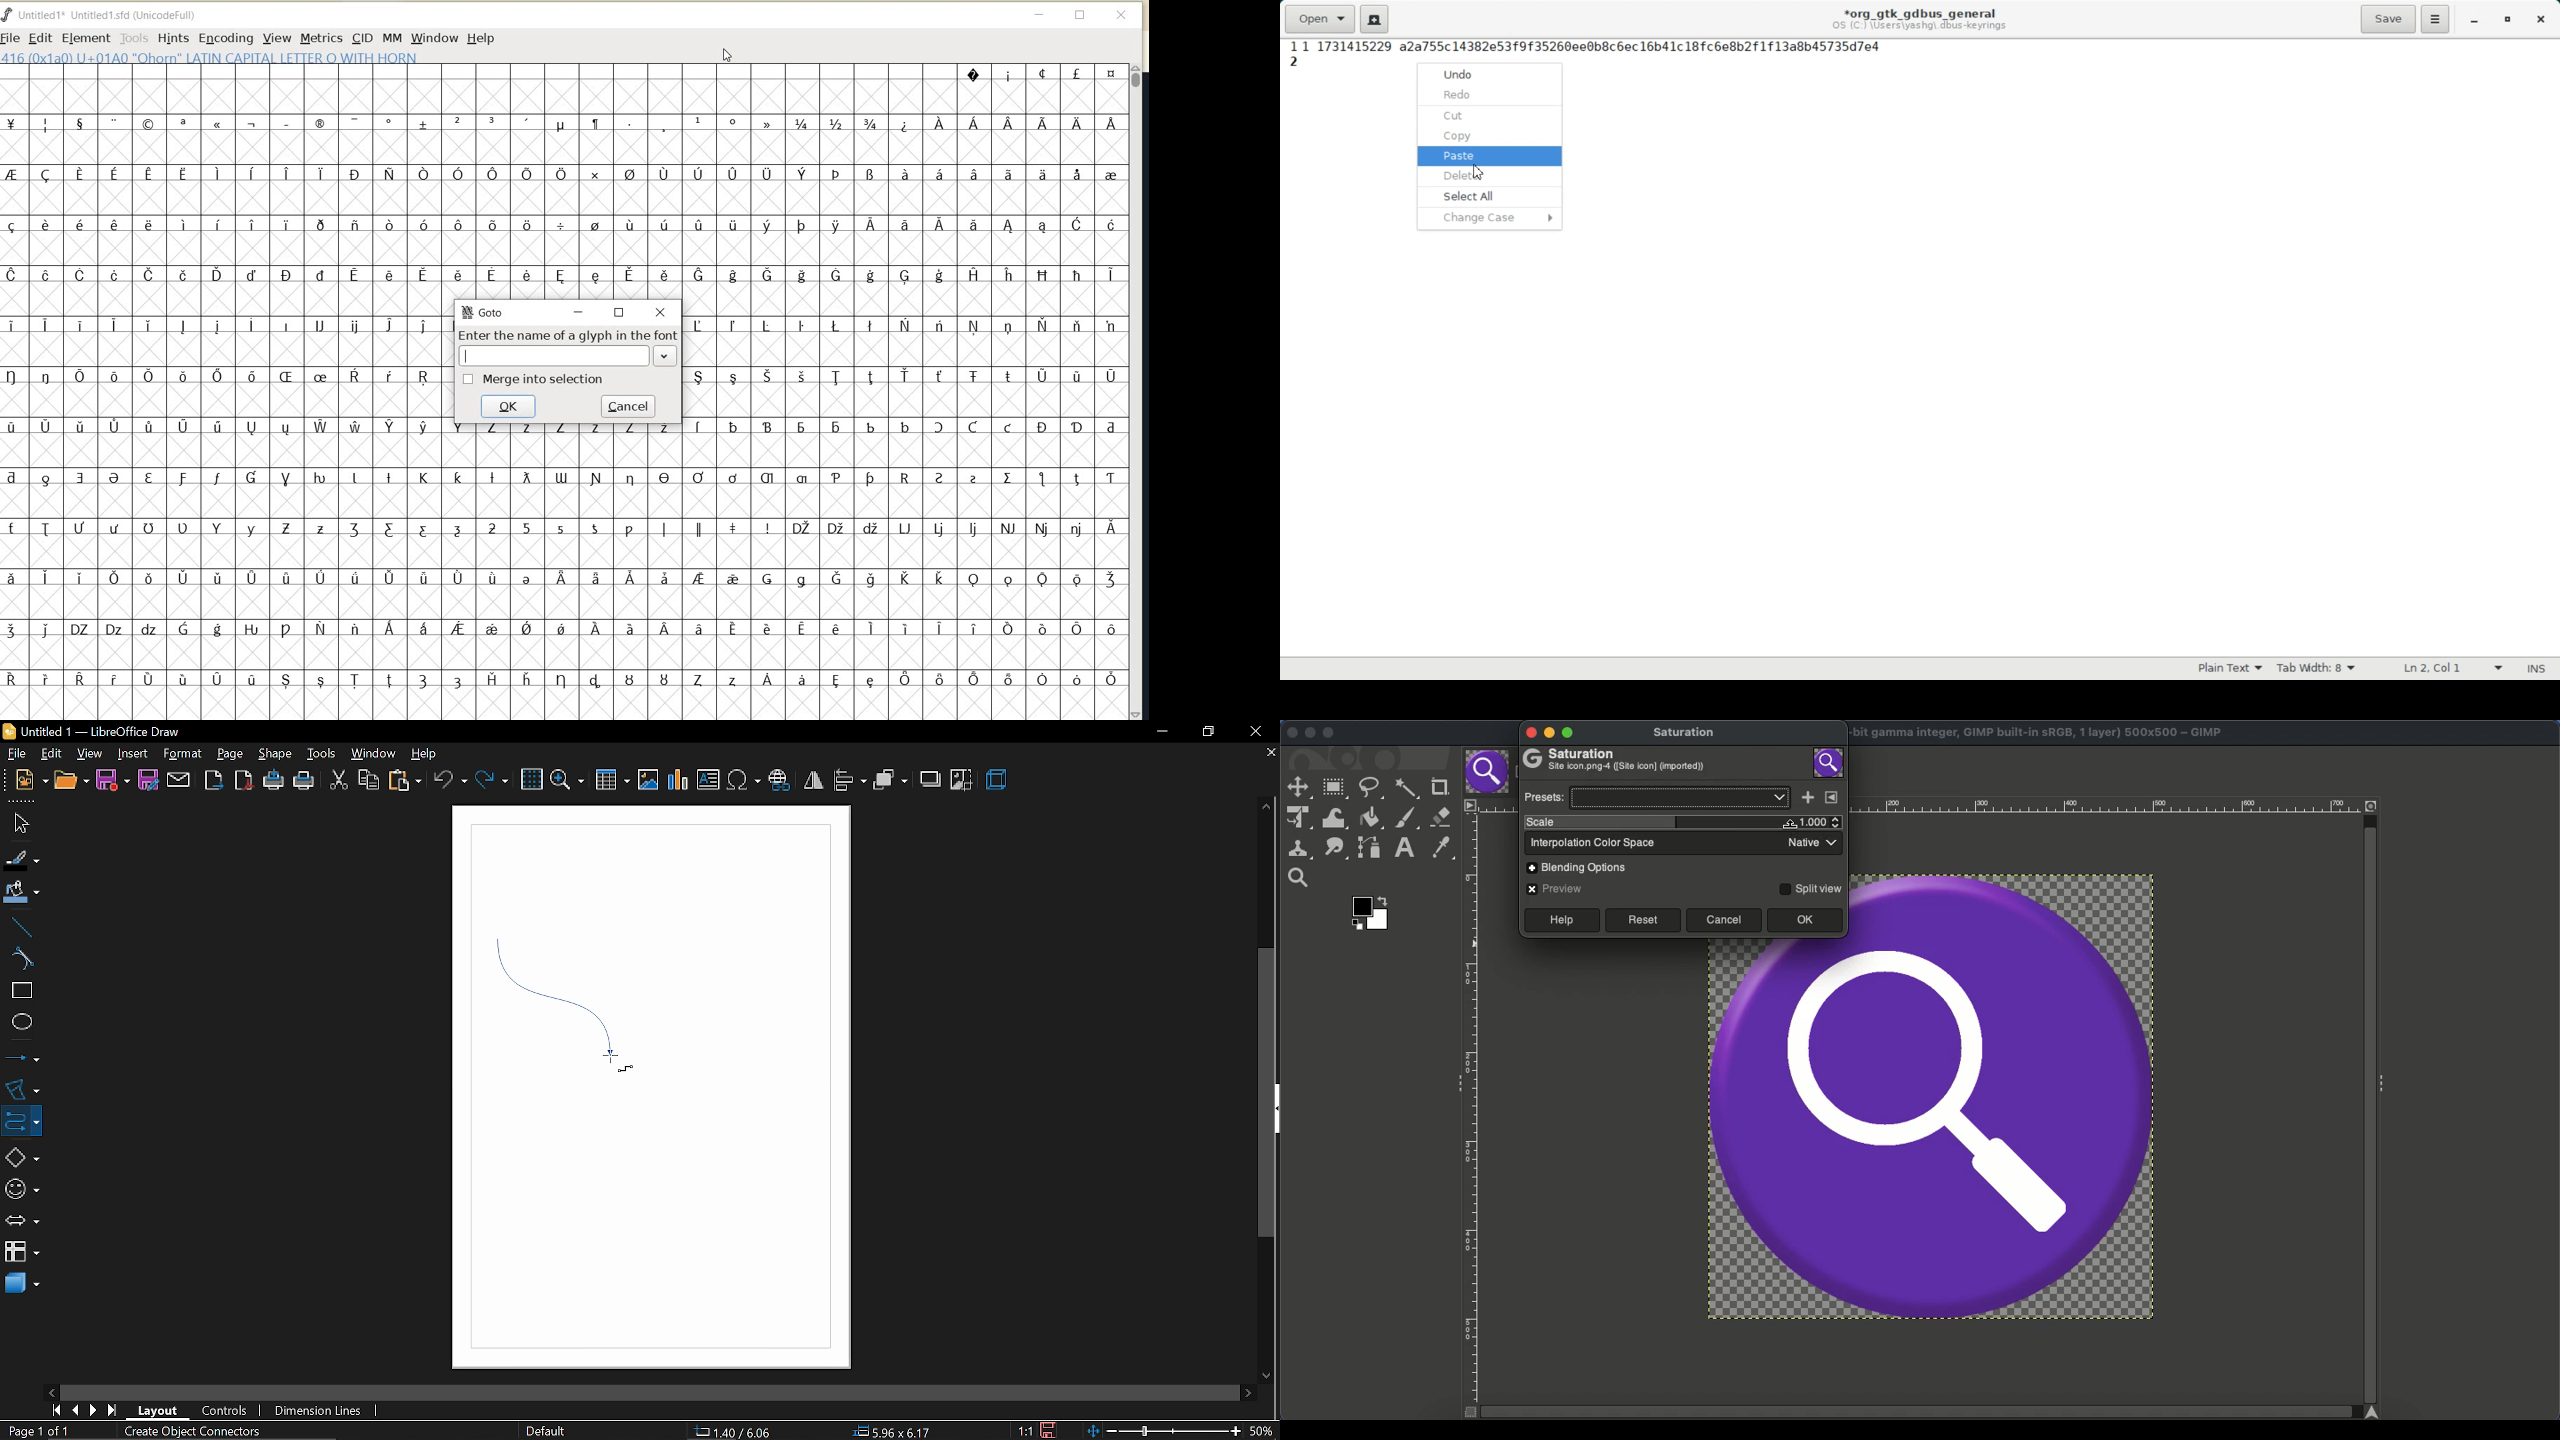  What do you see at coordinates (962, 780) in the screenshot?
I see `crop` at bounding box center [962, 780].